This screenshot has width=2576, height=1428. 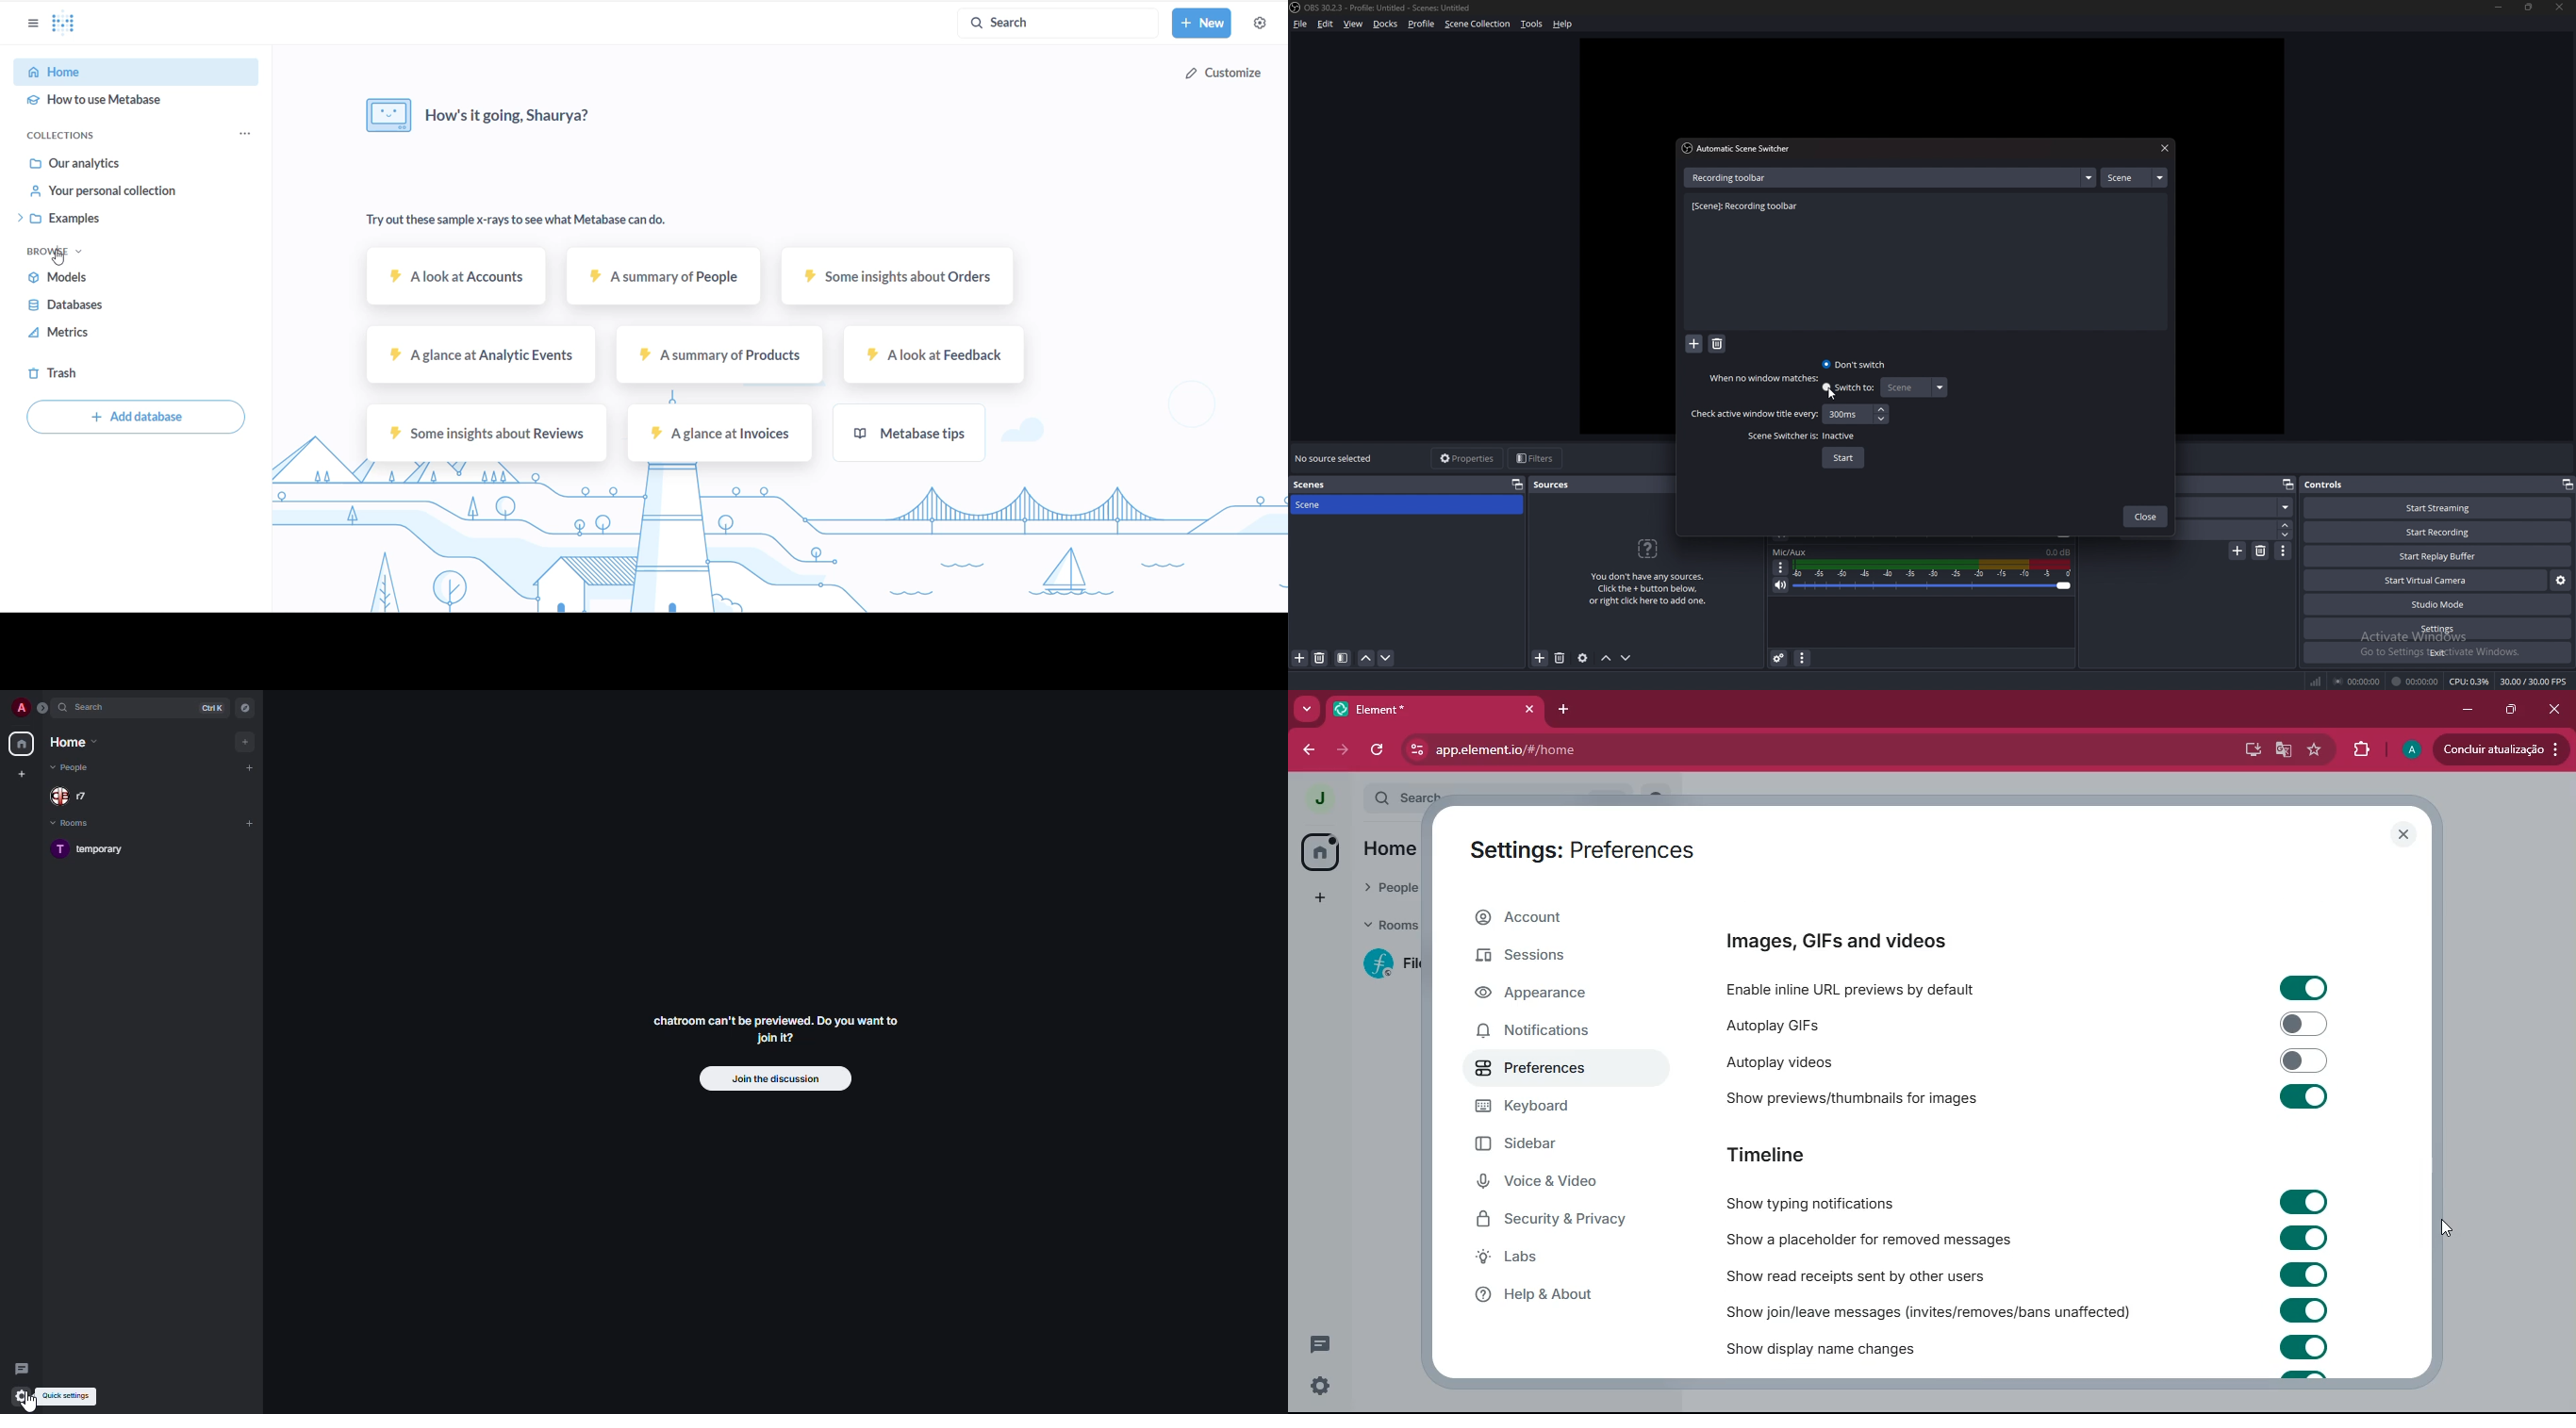 What do you see at coordinates (2403, 834) in the screenshot?
I see `close` at bounding box center [2403, 834].